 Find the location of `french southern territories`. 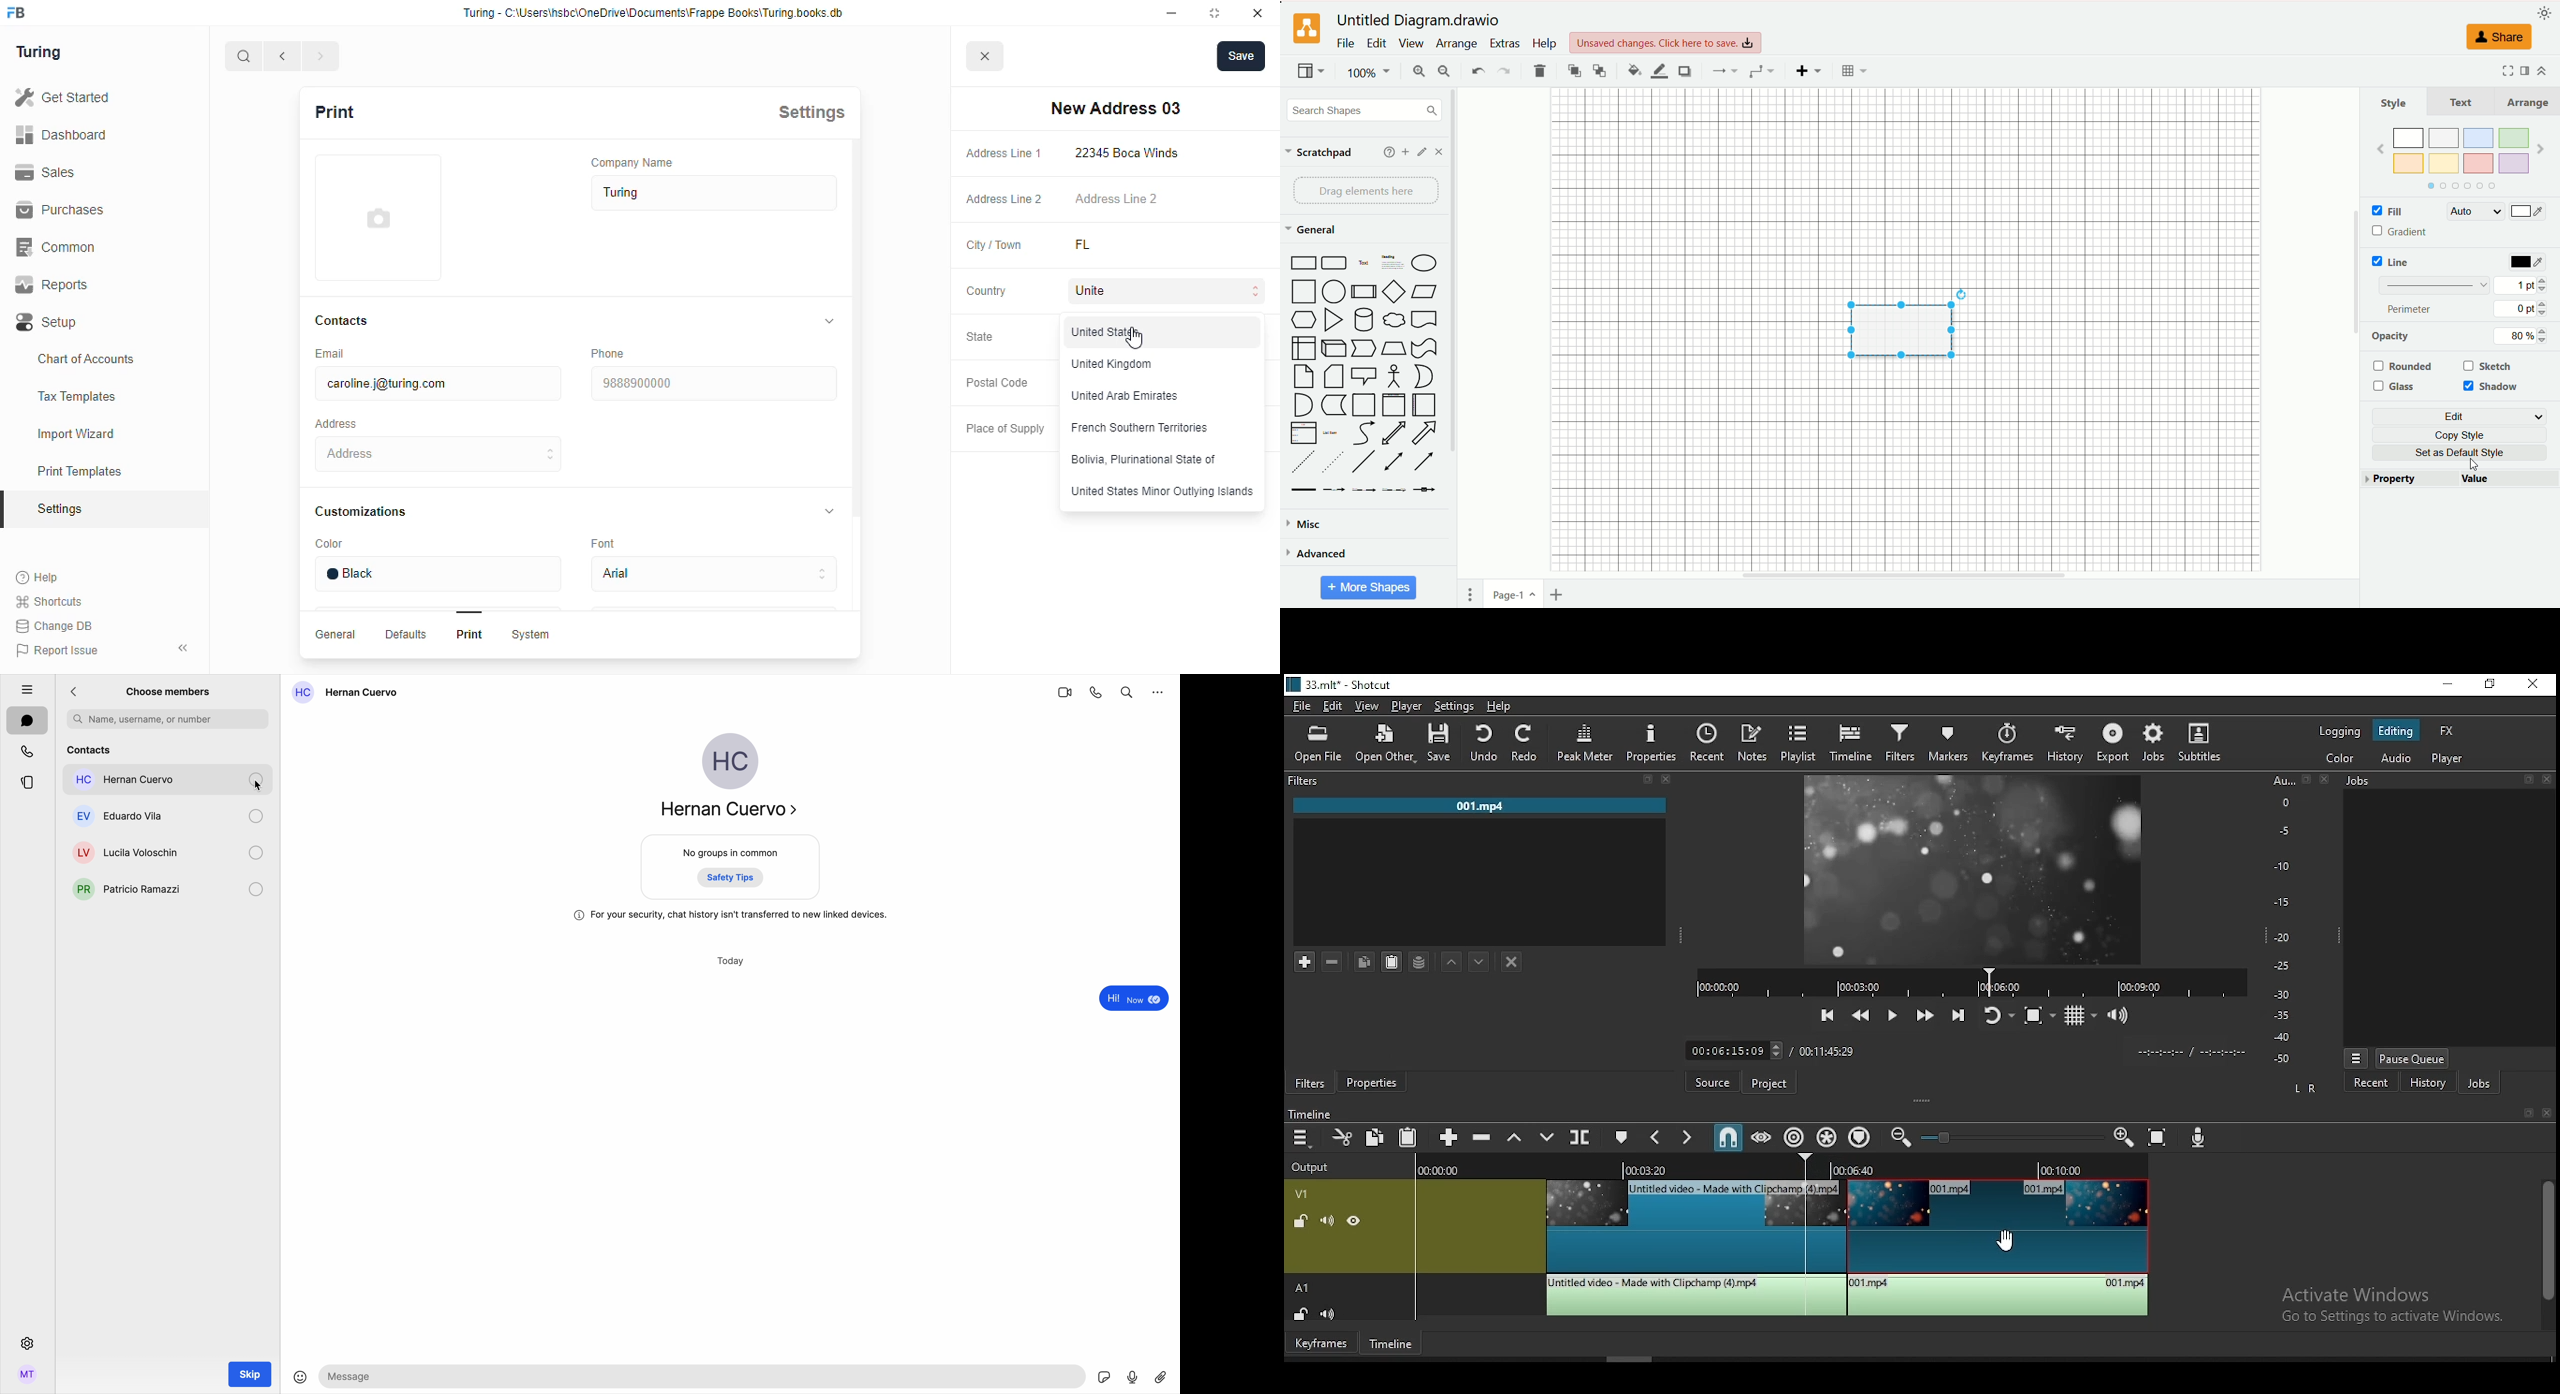

french southern territories is located at coordinates (1140, 426).